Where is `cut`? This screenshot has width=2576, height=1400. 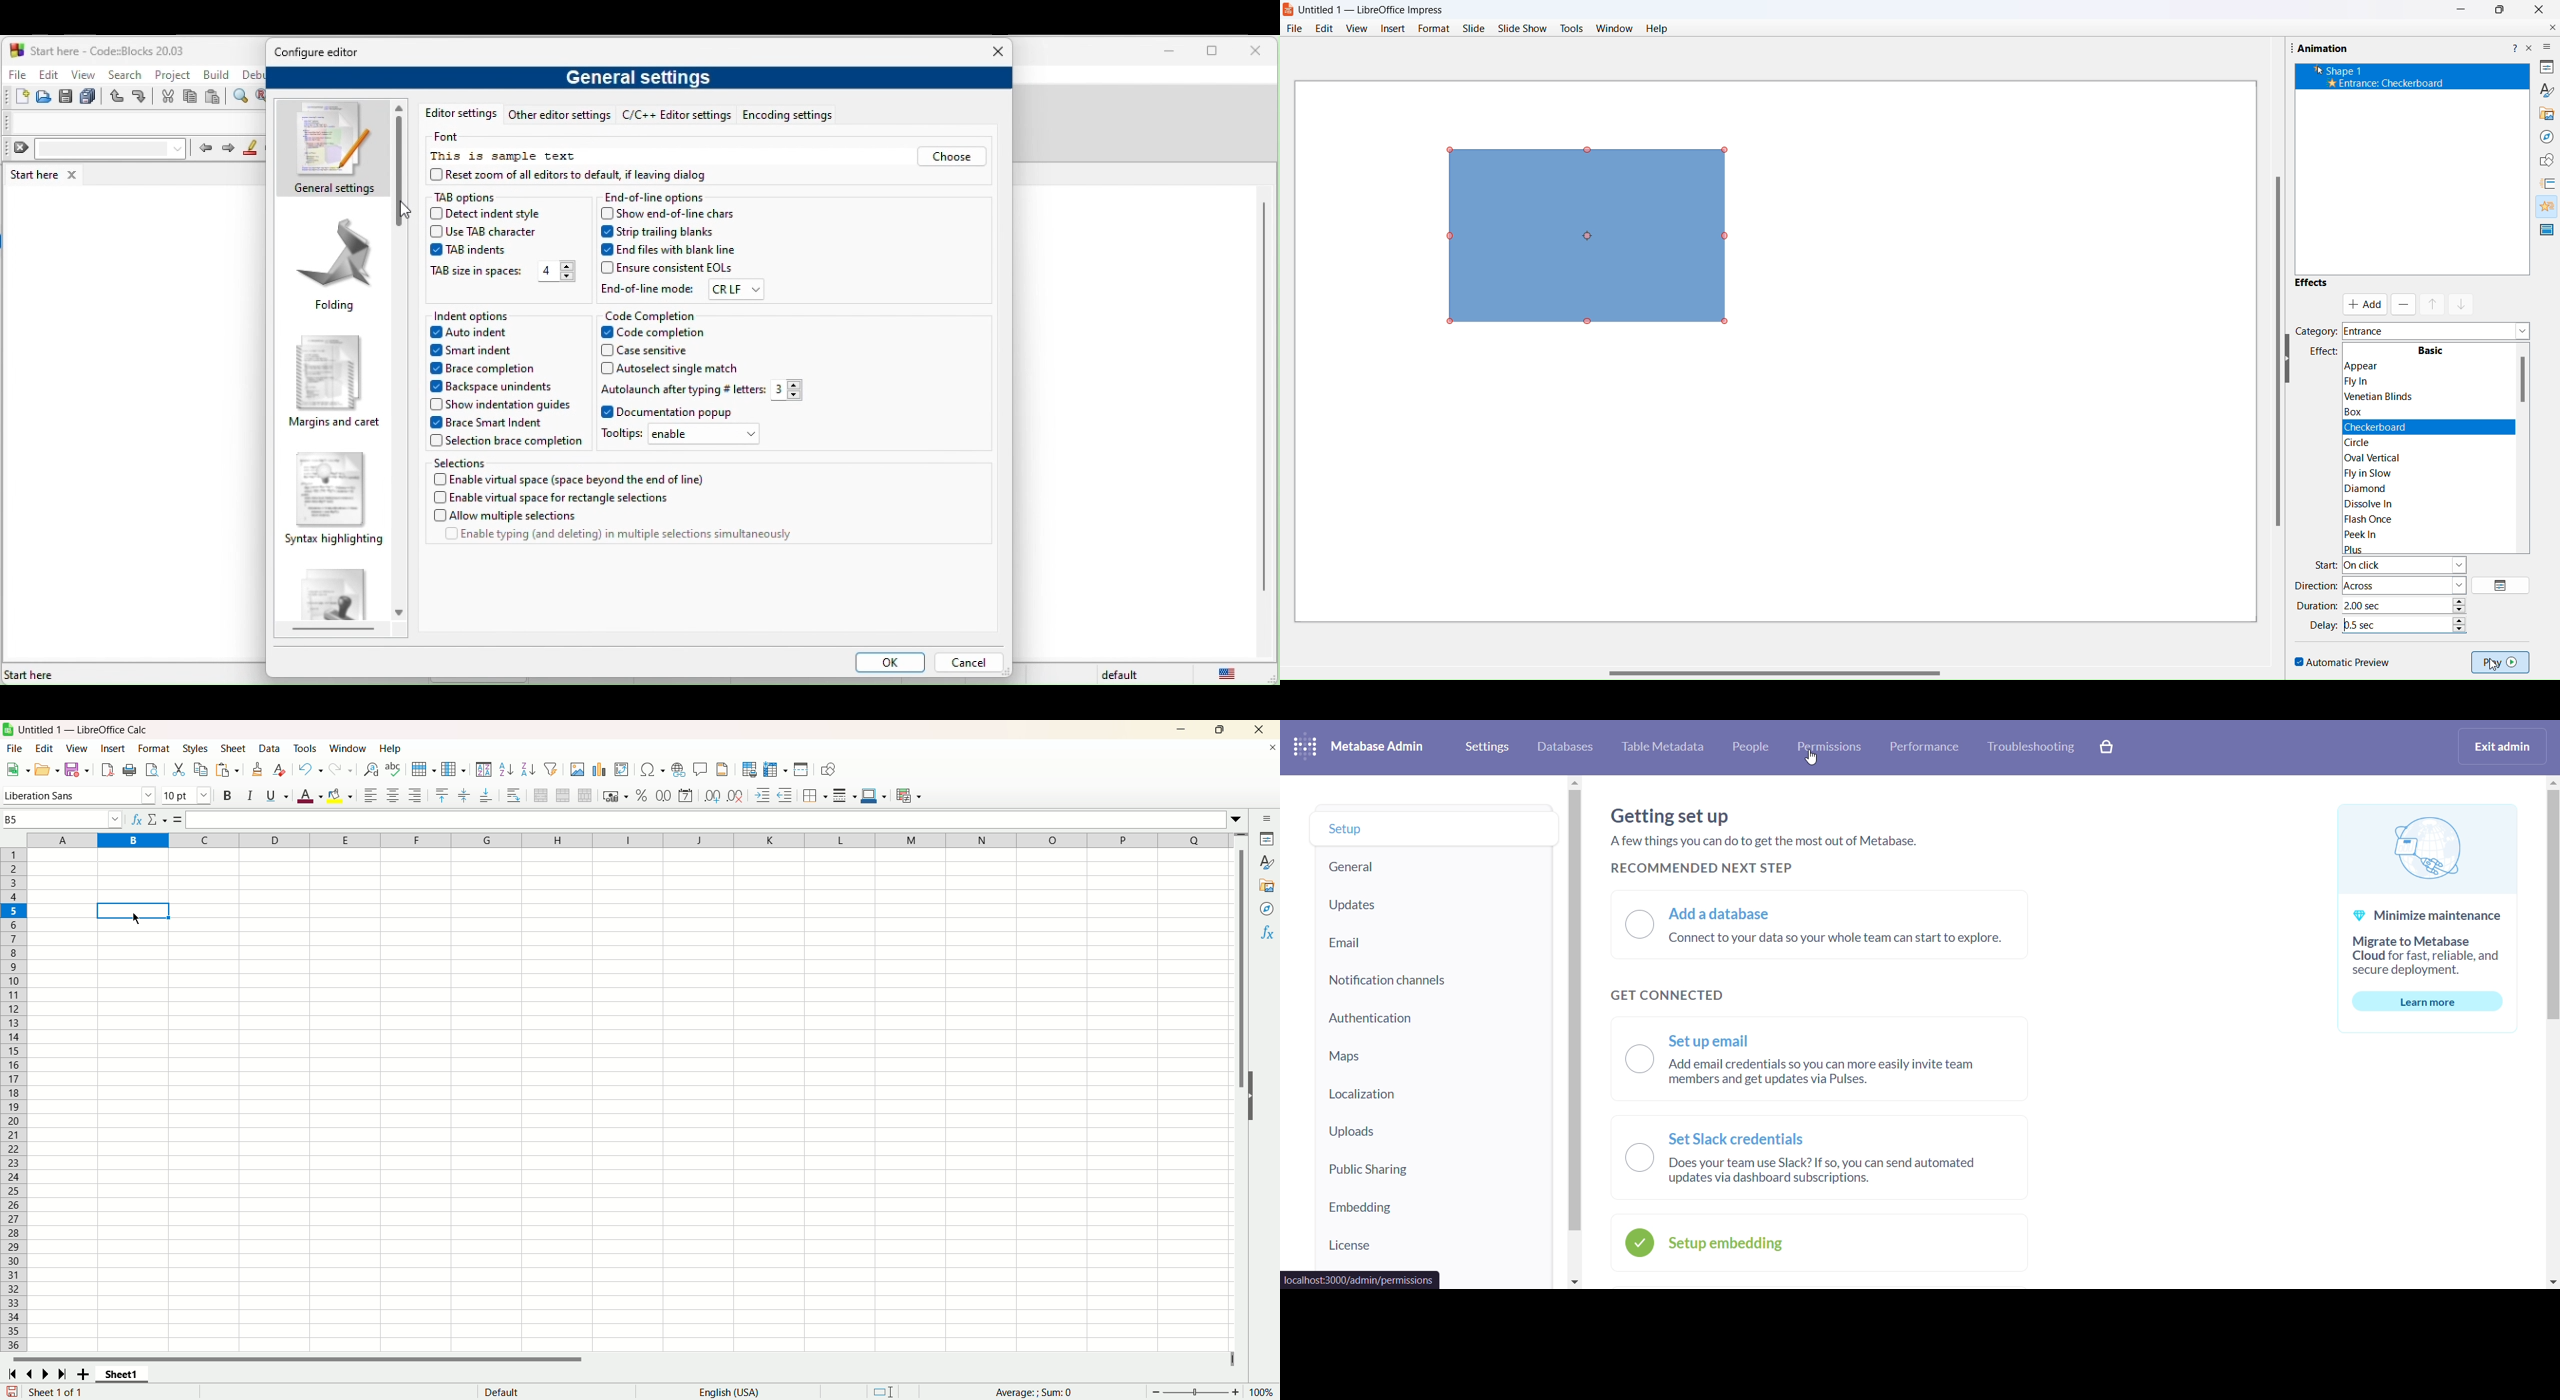
cut is located at coordinates (178, 769).